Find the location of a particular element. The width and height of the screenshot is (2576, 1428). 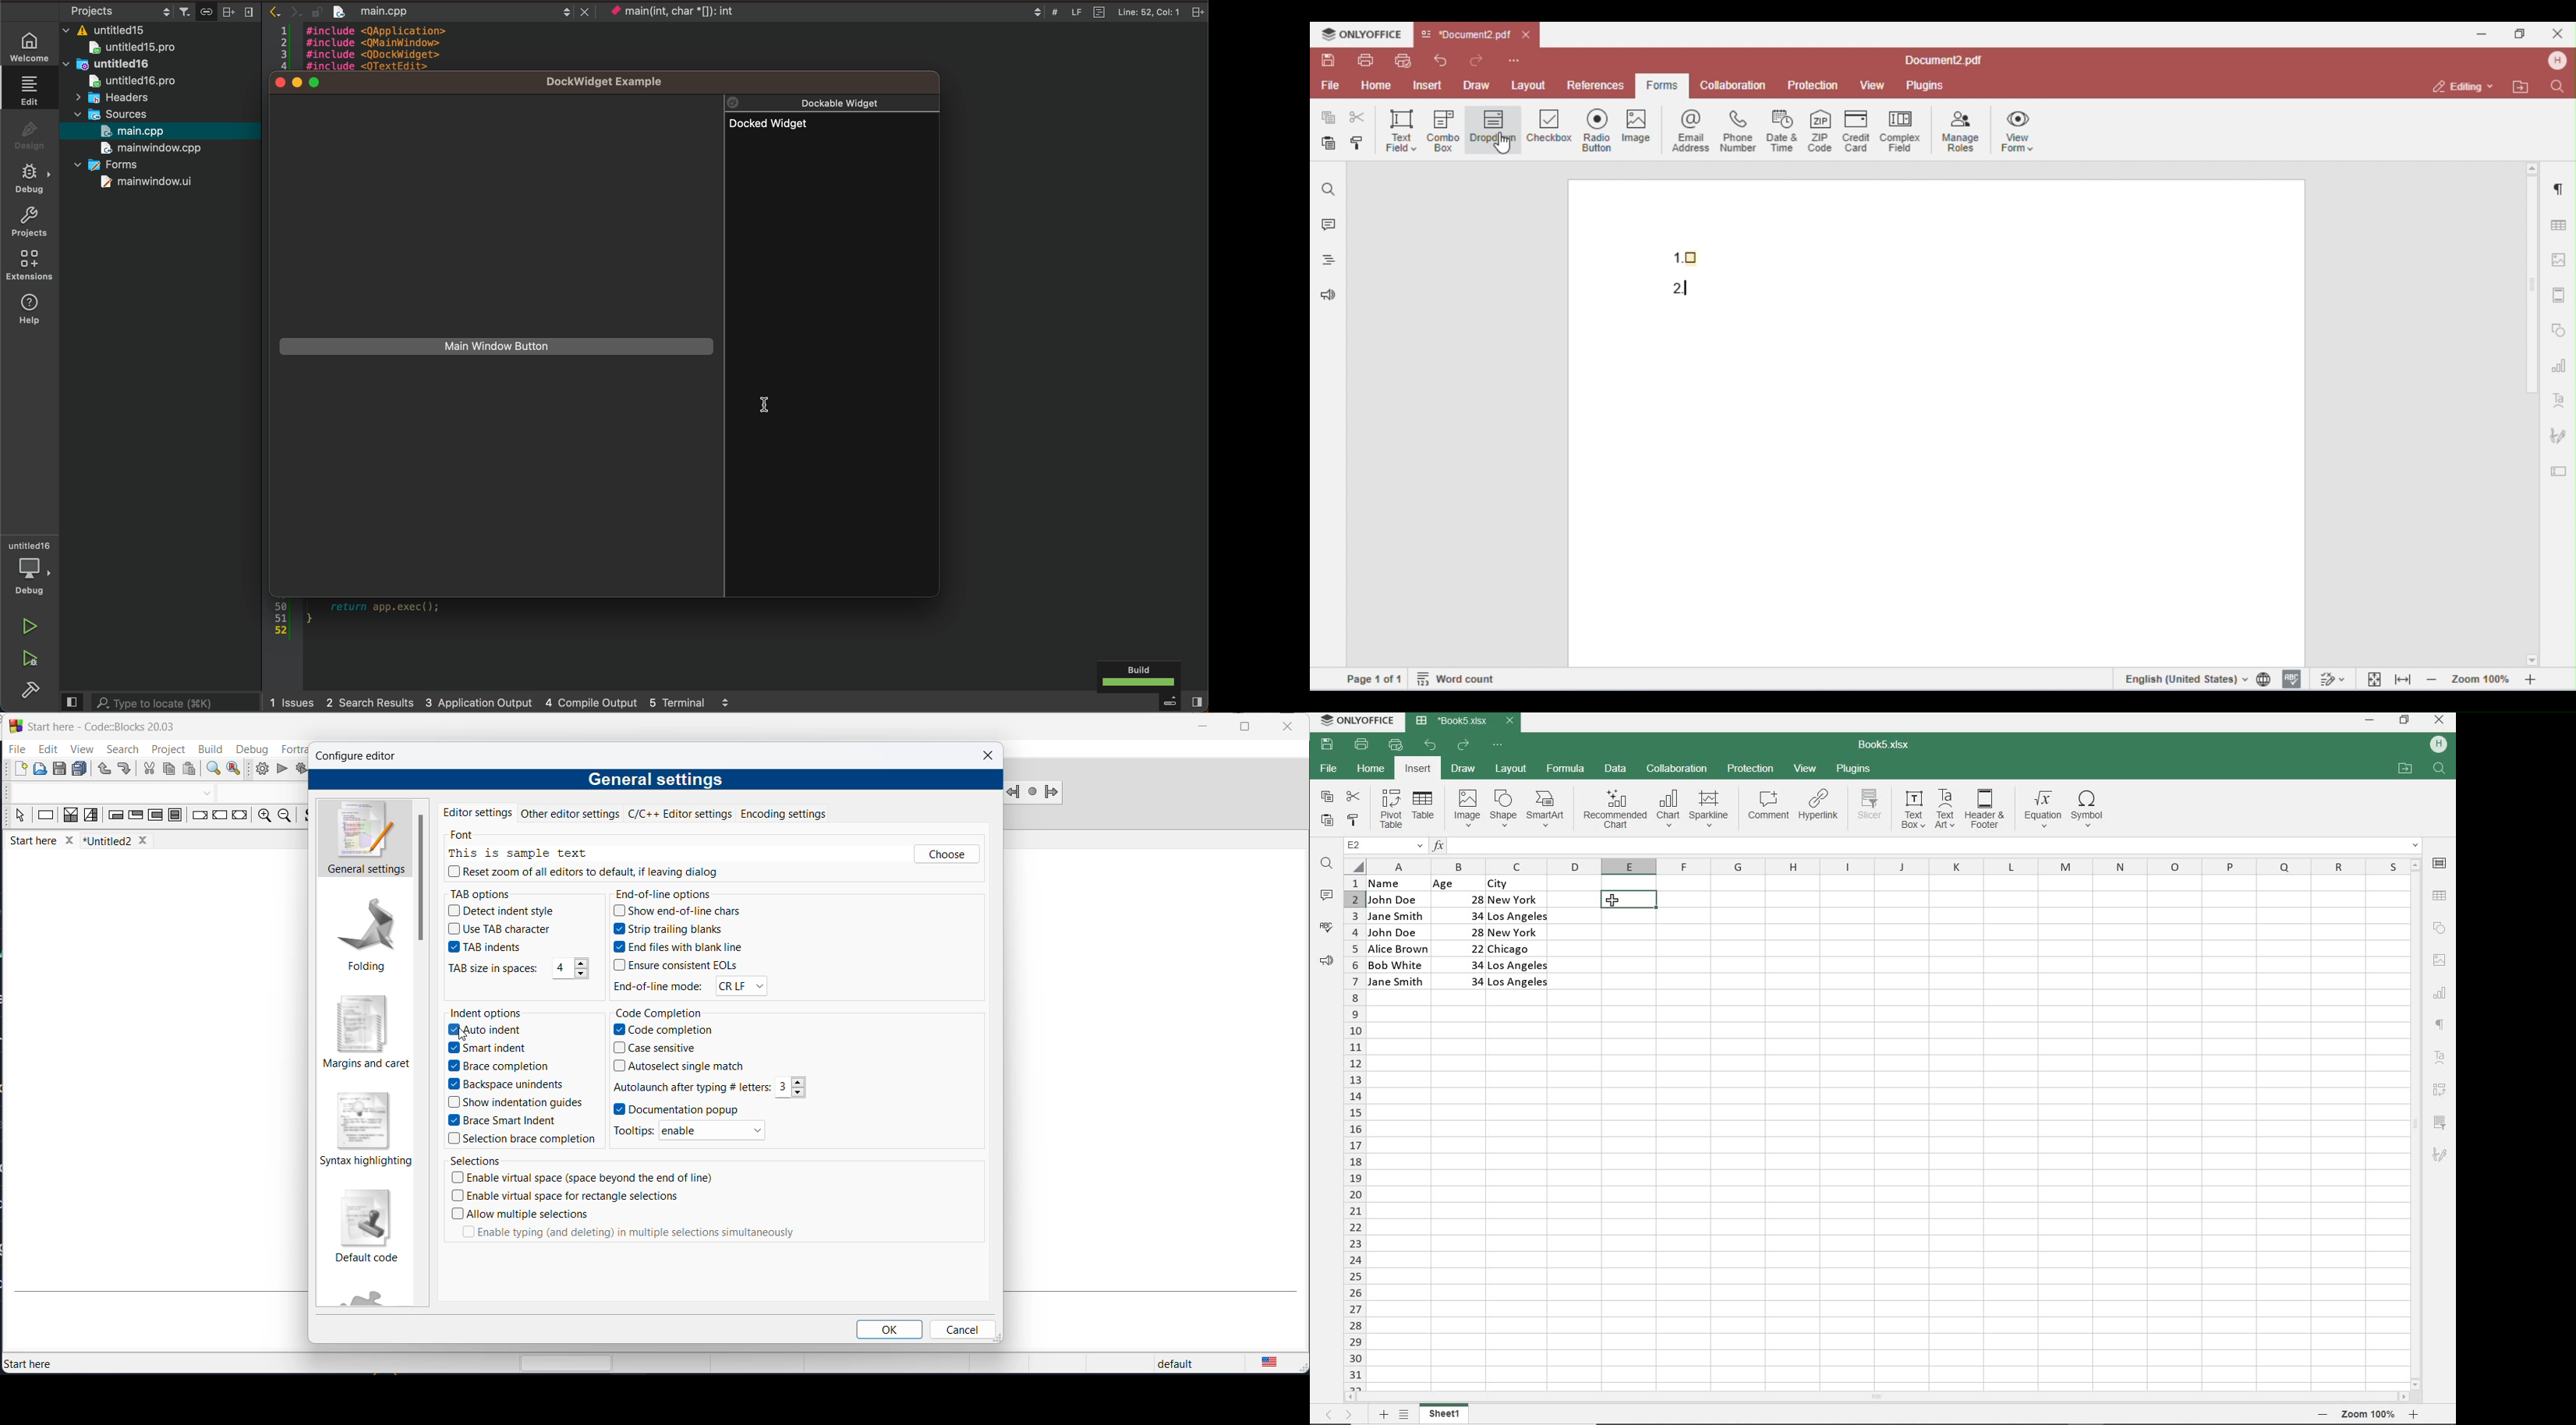

TEXT BOX is located at coordinates (1912, 811).